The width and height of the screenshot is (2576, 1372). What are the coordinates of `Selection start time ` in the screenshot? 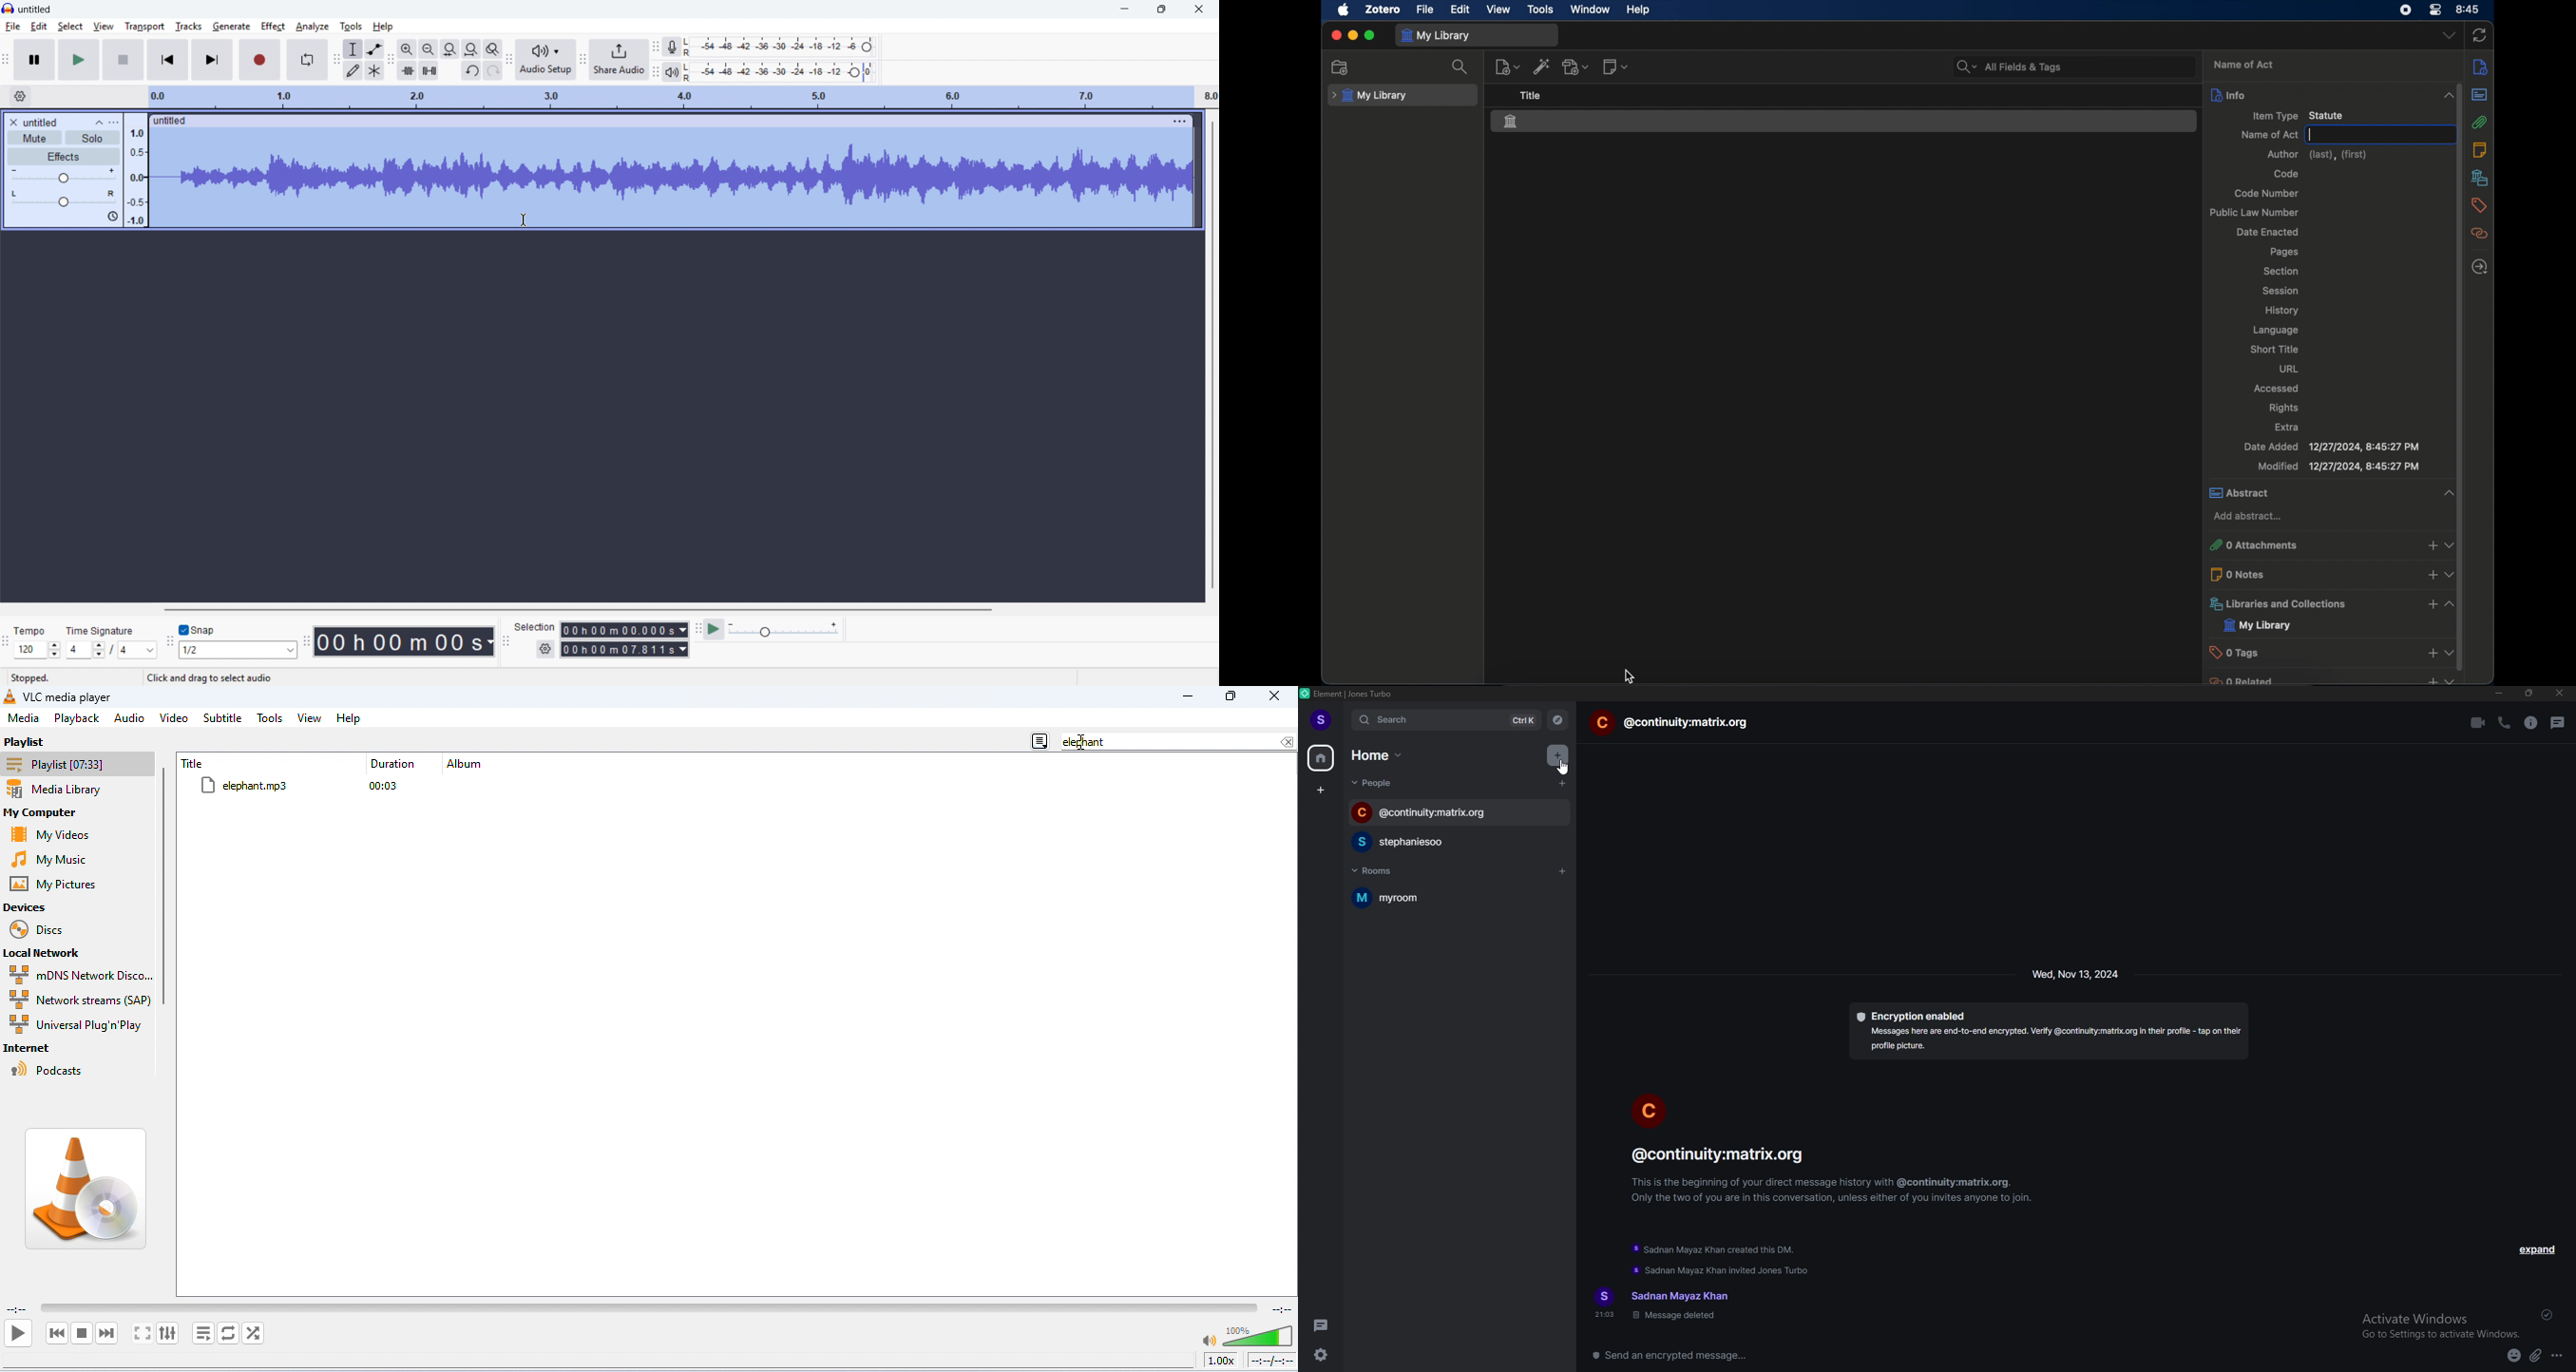 It's located at (624, 630).